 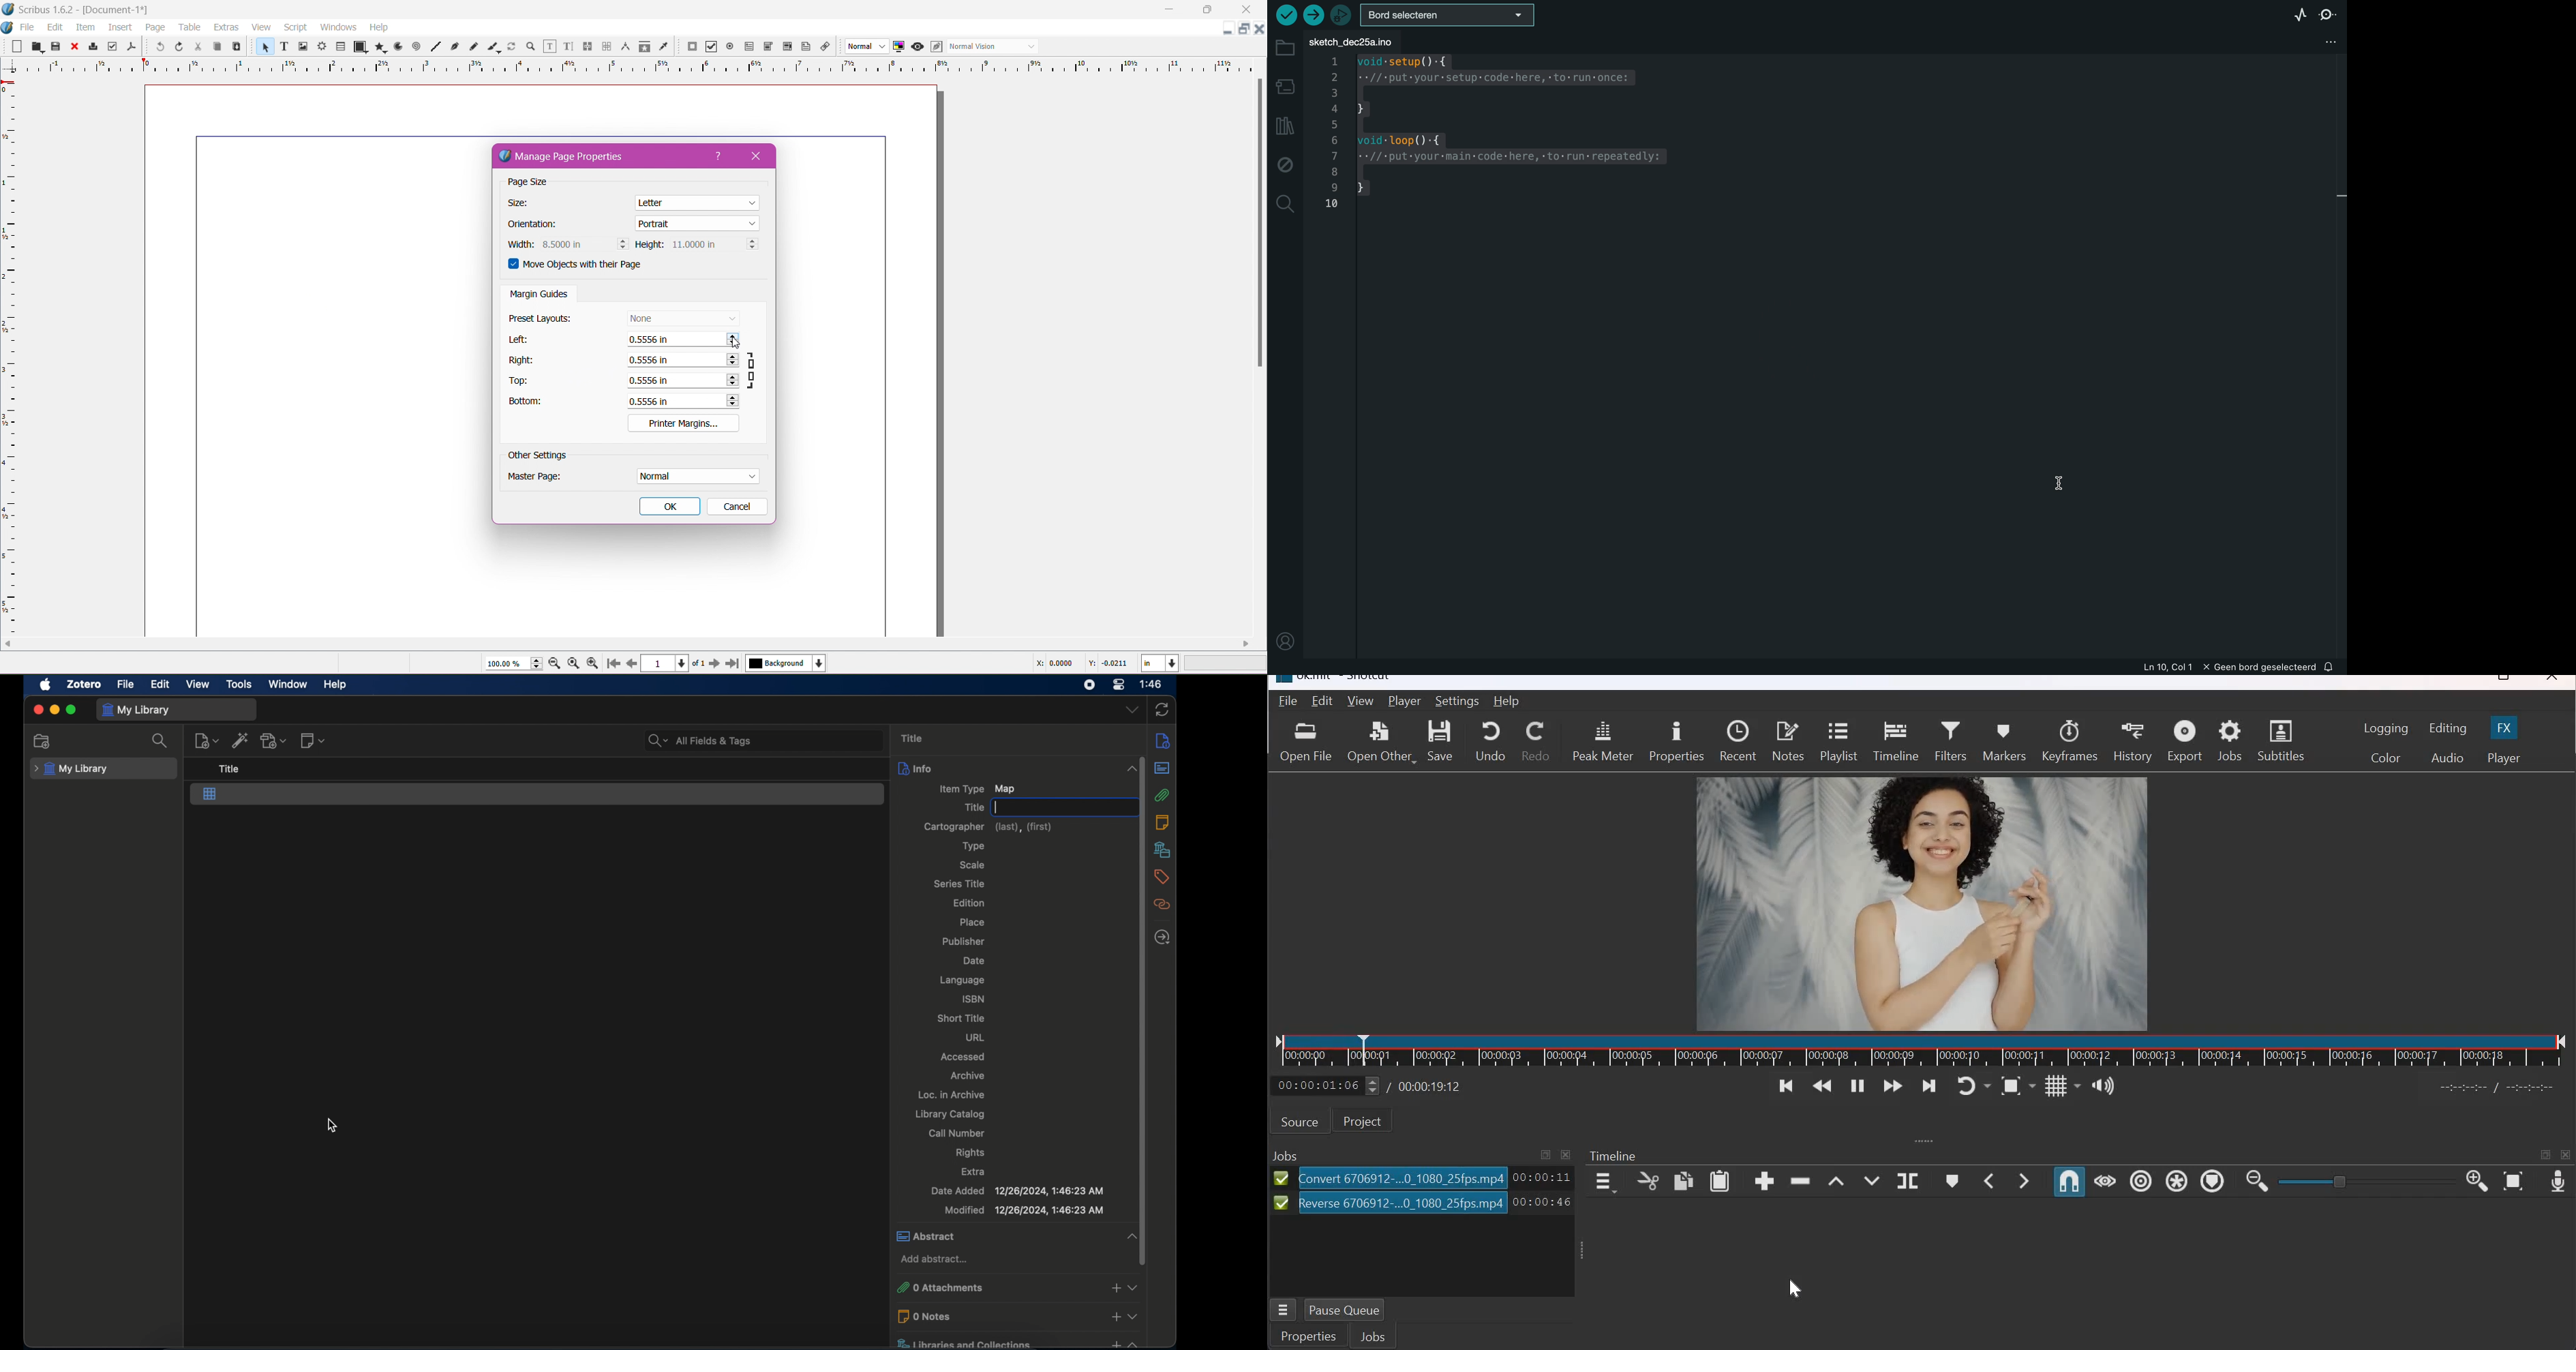 What do you see at coordinates (1954, 1180) in the screenshot?
I see `Create/edit marker` at bounding box center [1954, 1180].